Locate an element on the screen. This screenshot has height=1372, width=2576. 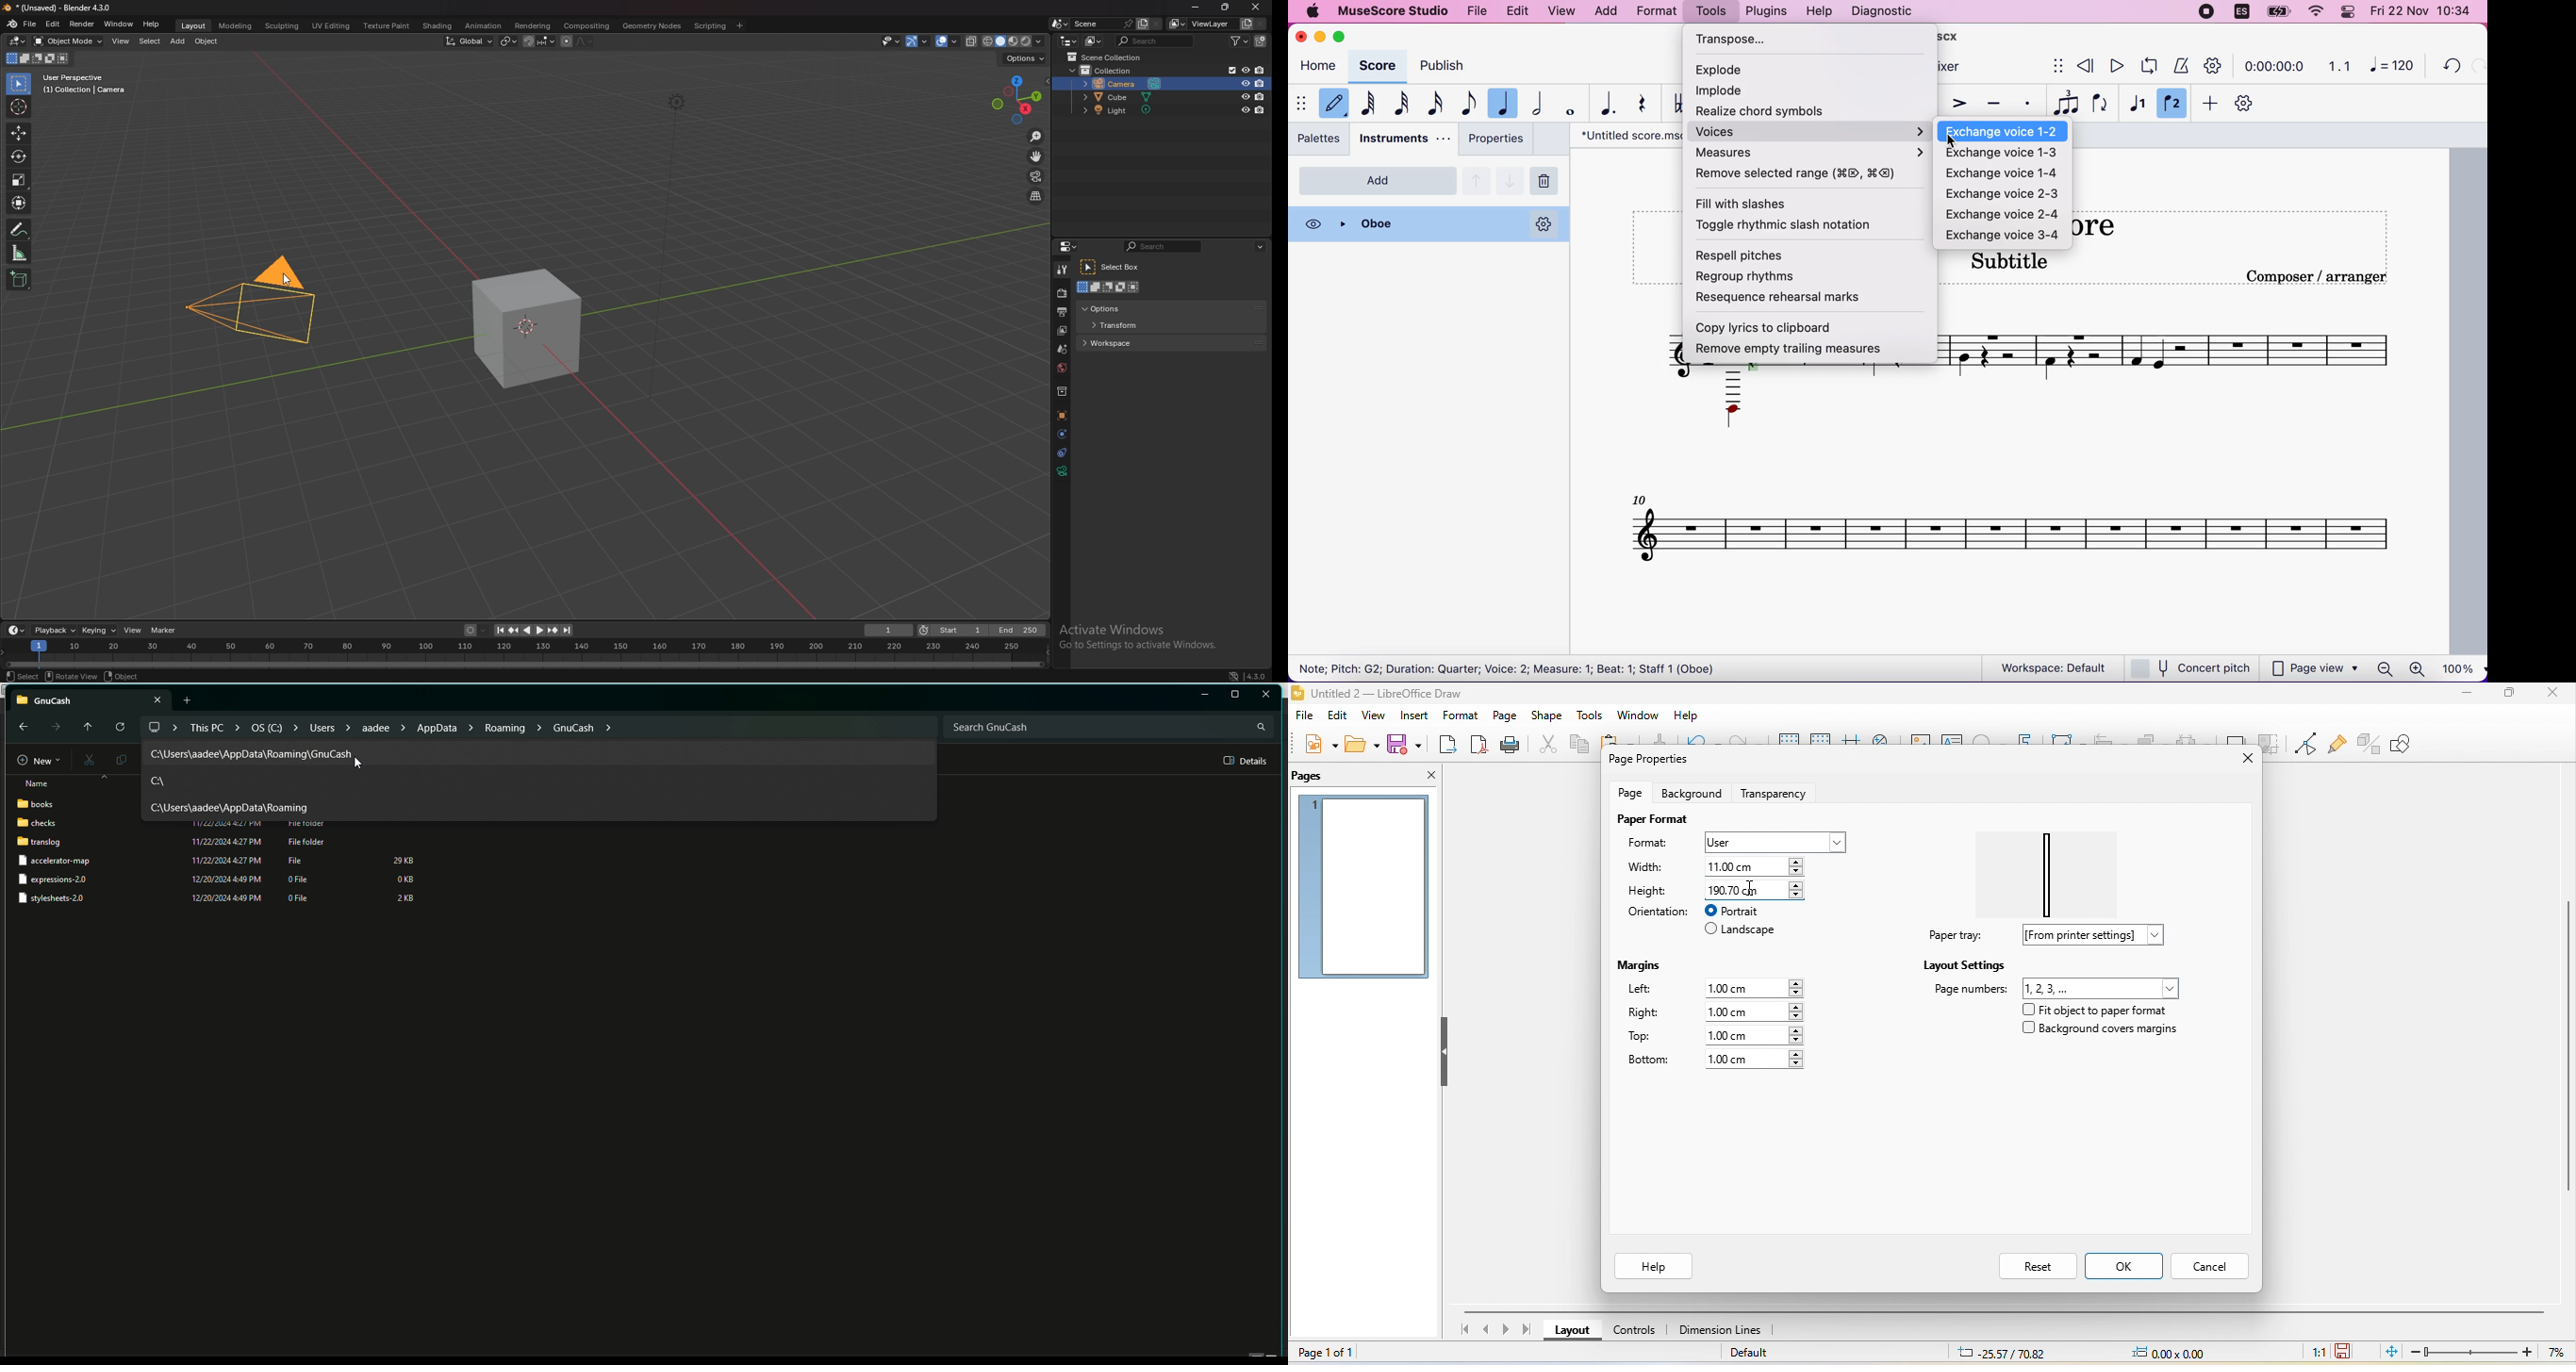
help is located at coordinates (1656, 1266).